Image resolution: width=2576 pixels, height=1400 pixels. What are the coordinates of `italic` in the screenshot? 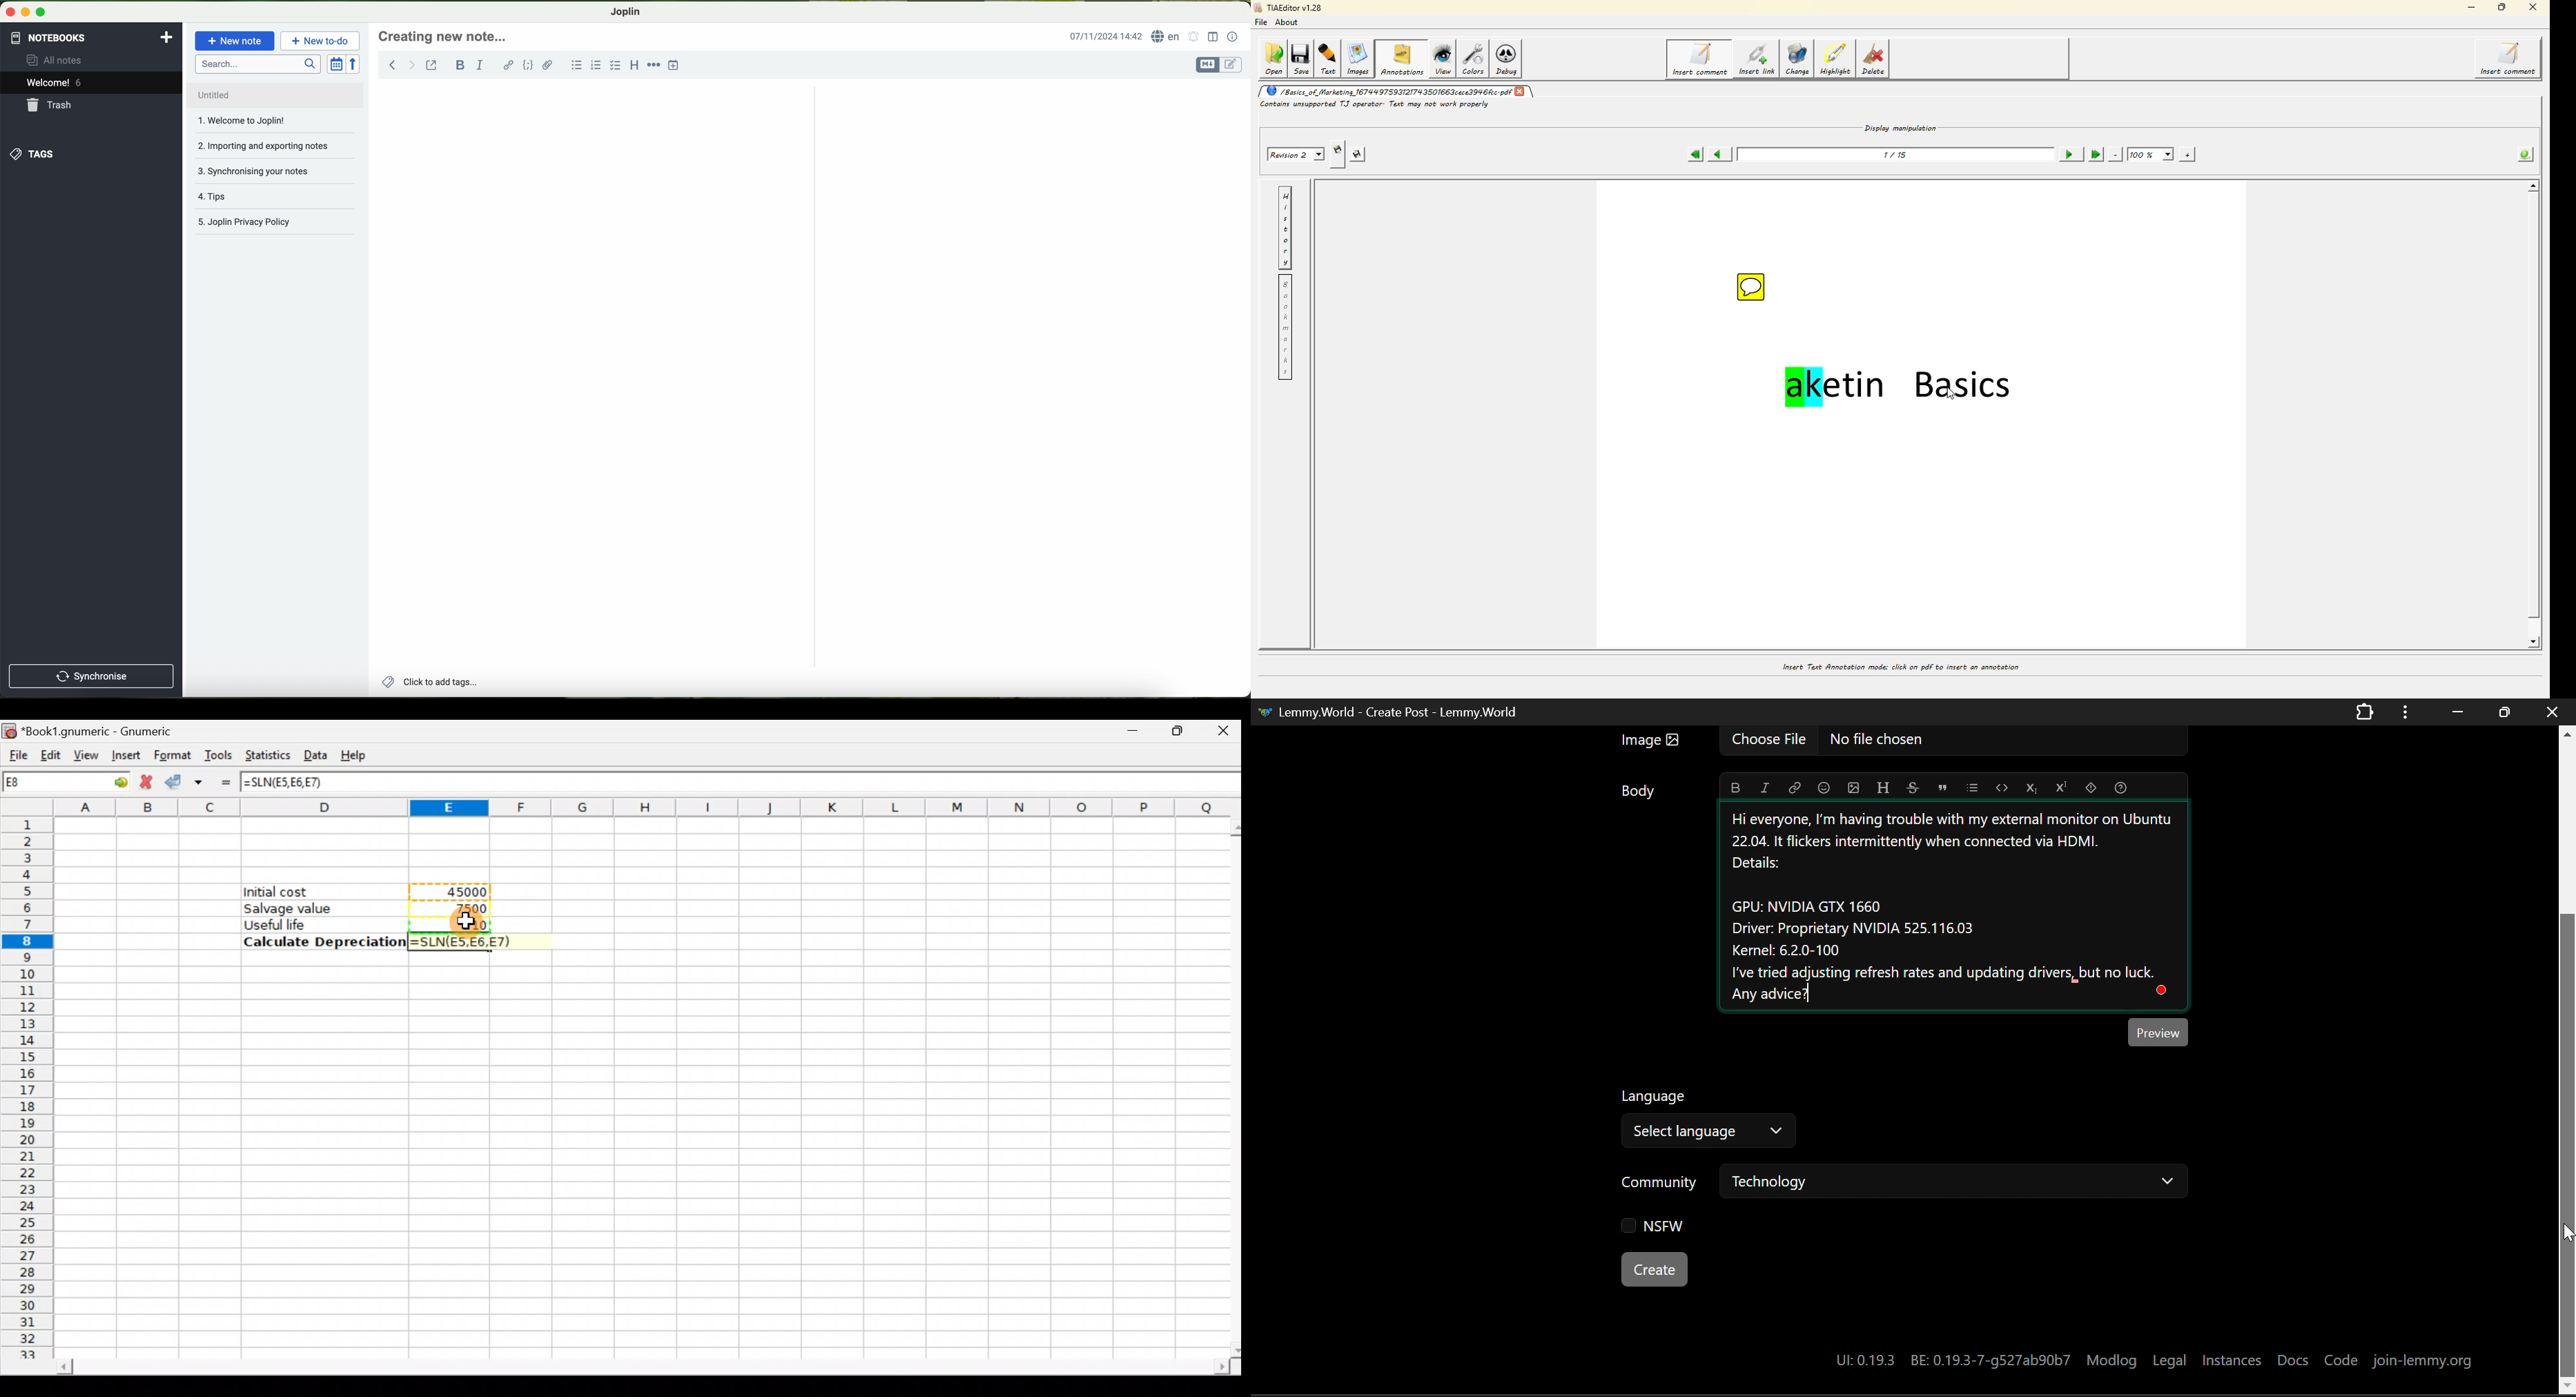 It's located at (482, 65).